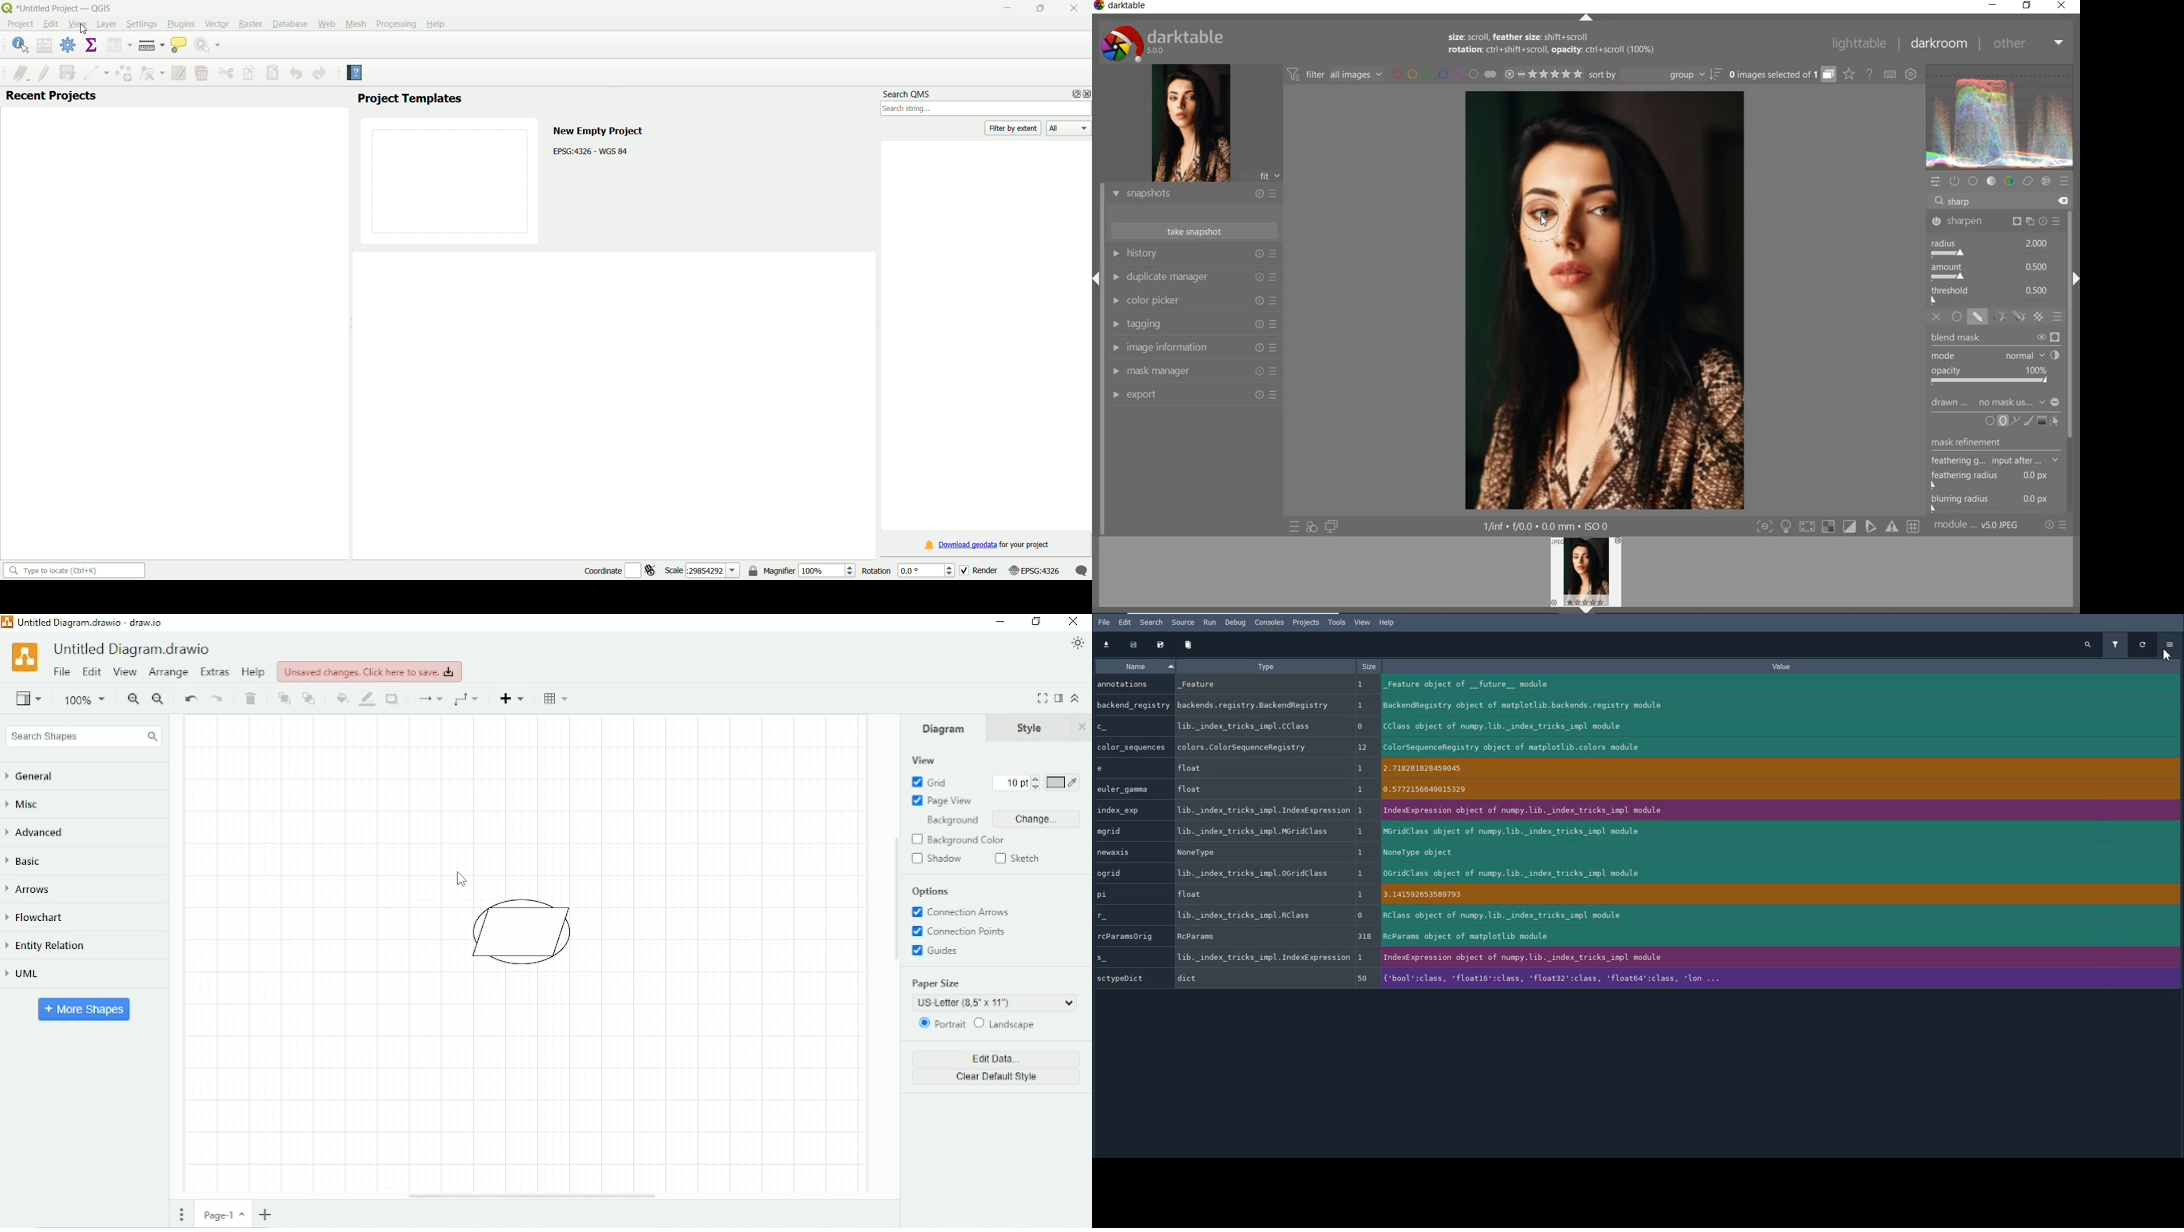 This screenshot has height=1232, width=2184. I want to click on IndexExpression object of numpy.lib. index tricks_impl module, so click(1782, 959).